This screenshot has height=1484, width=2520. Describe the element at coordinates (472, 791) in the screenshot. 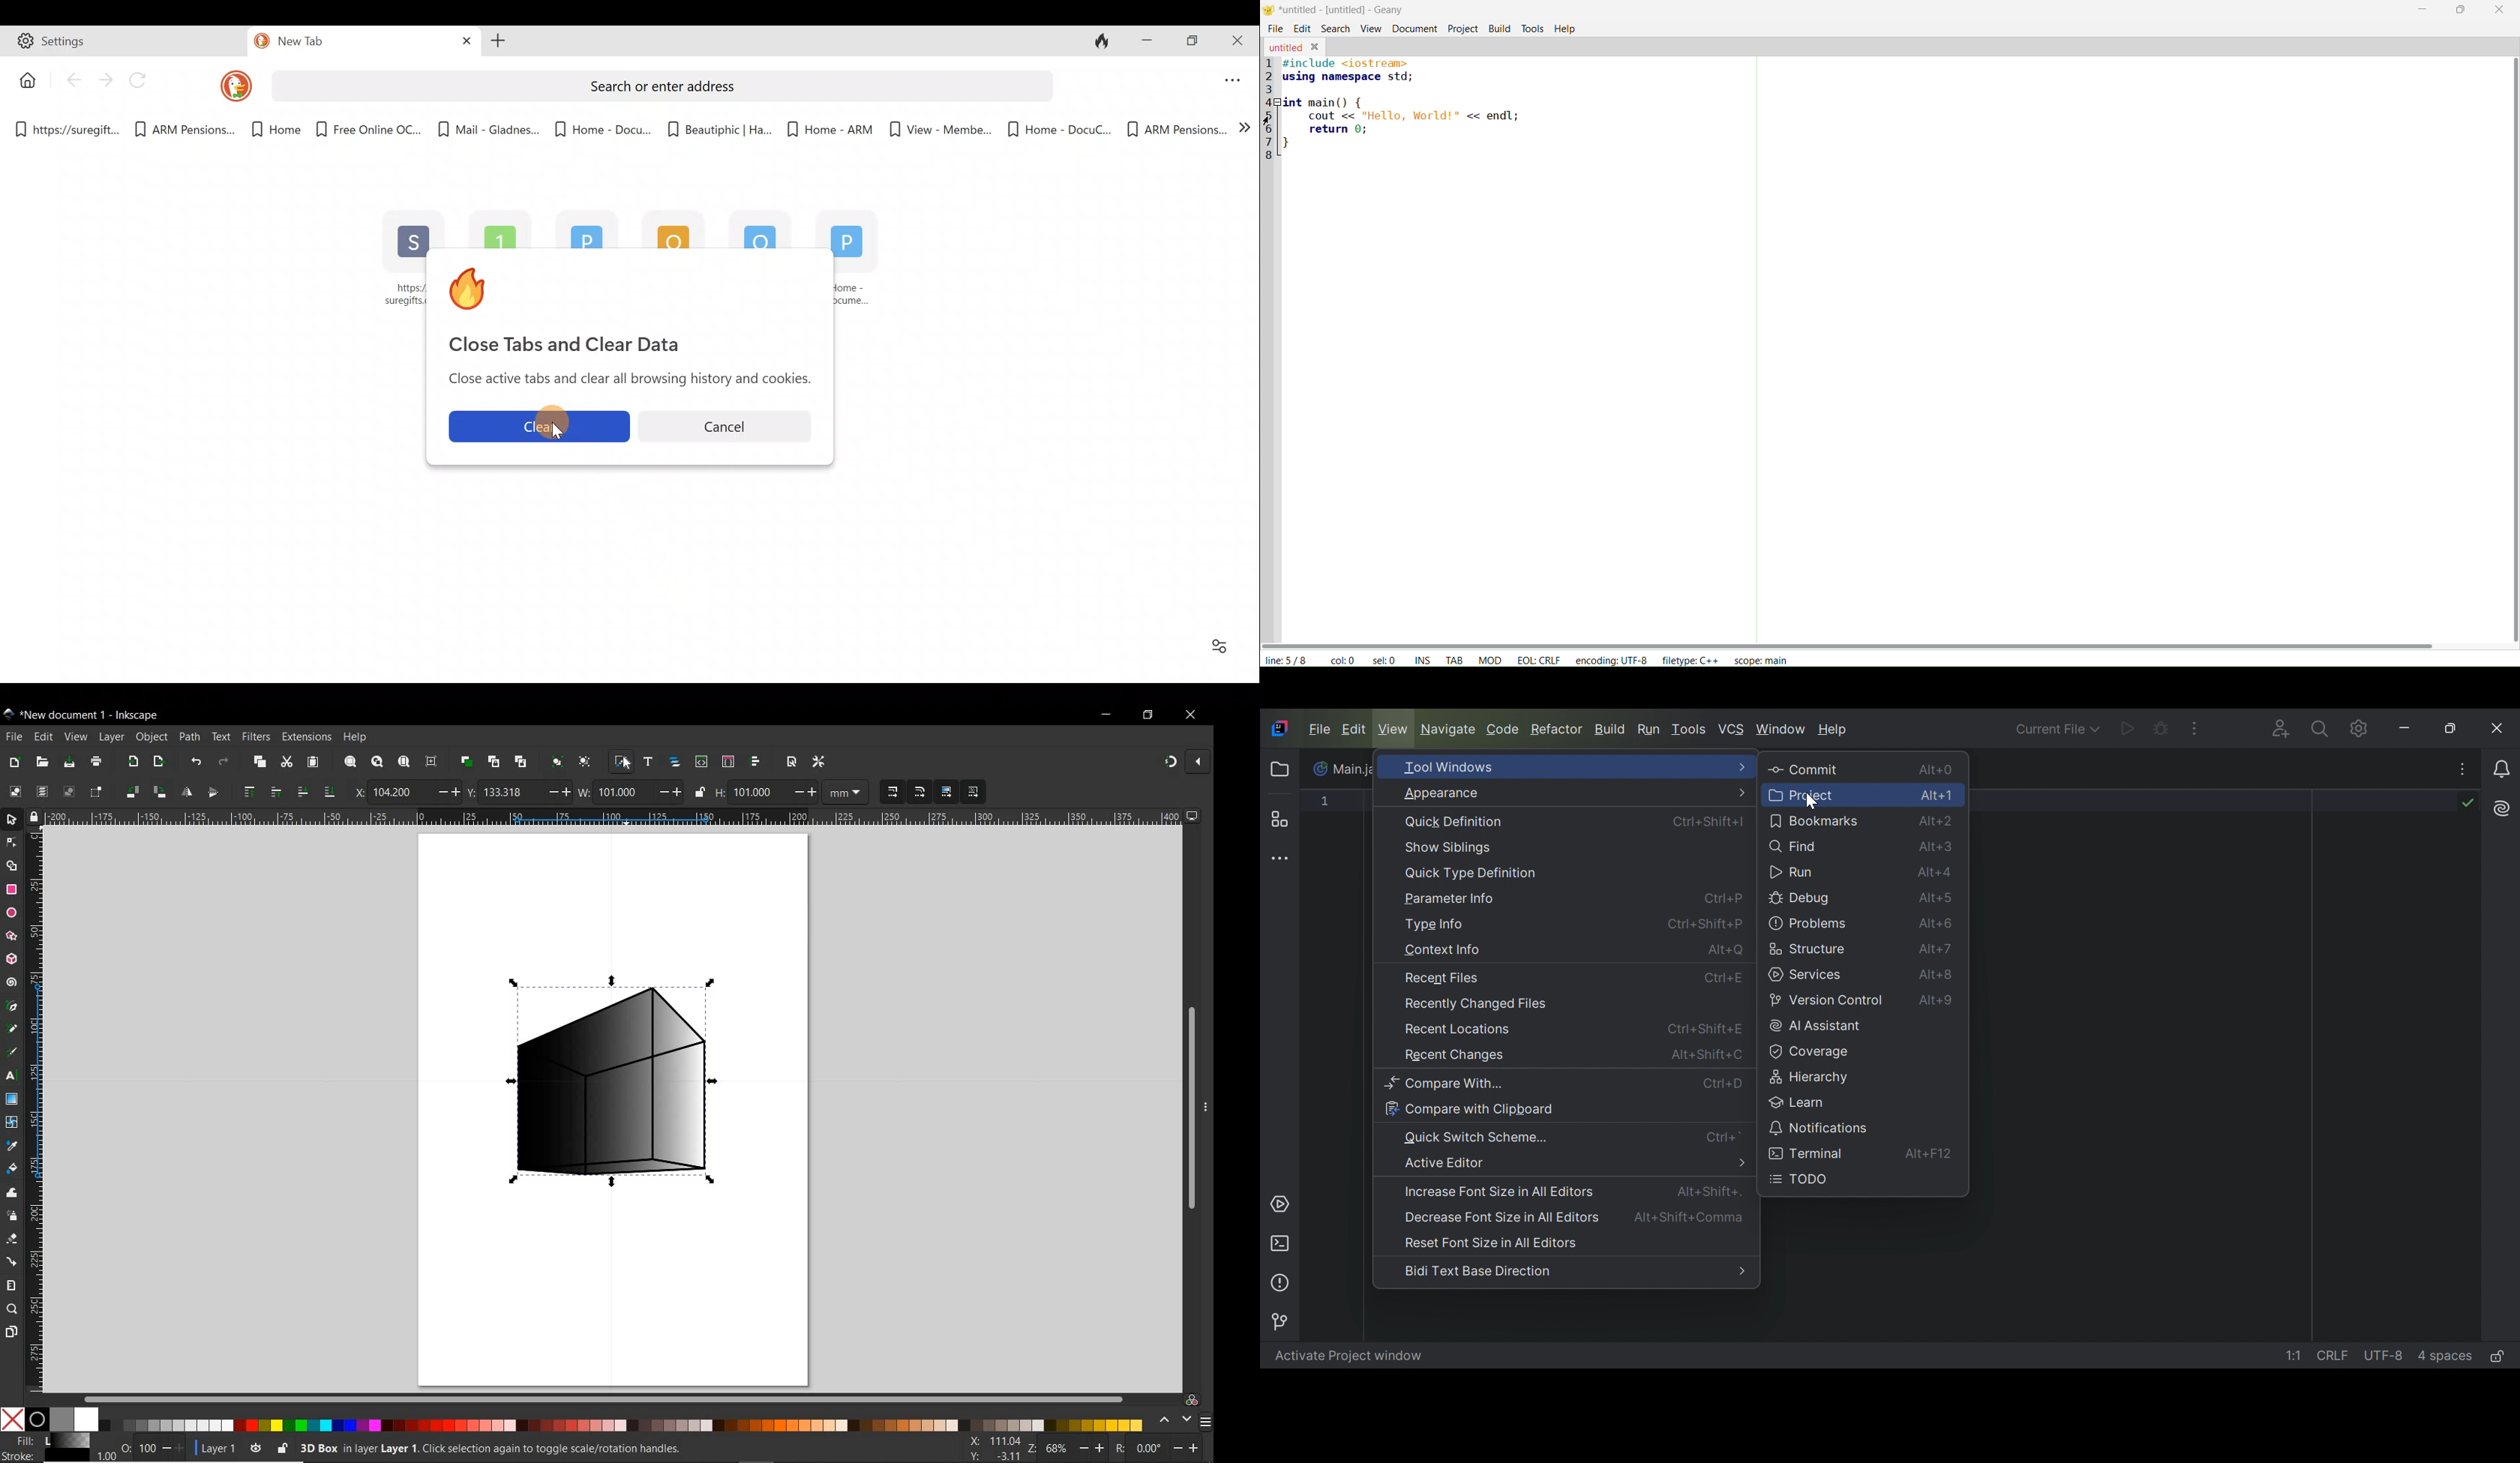

I see `VERTICAL COORDINATE OF SELECTION` at that location.